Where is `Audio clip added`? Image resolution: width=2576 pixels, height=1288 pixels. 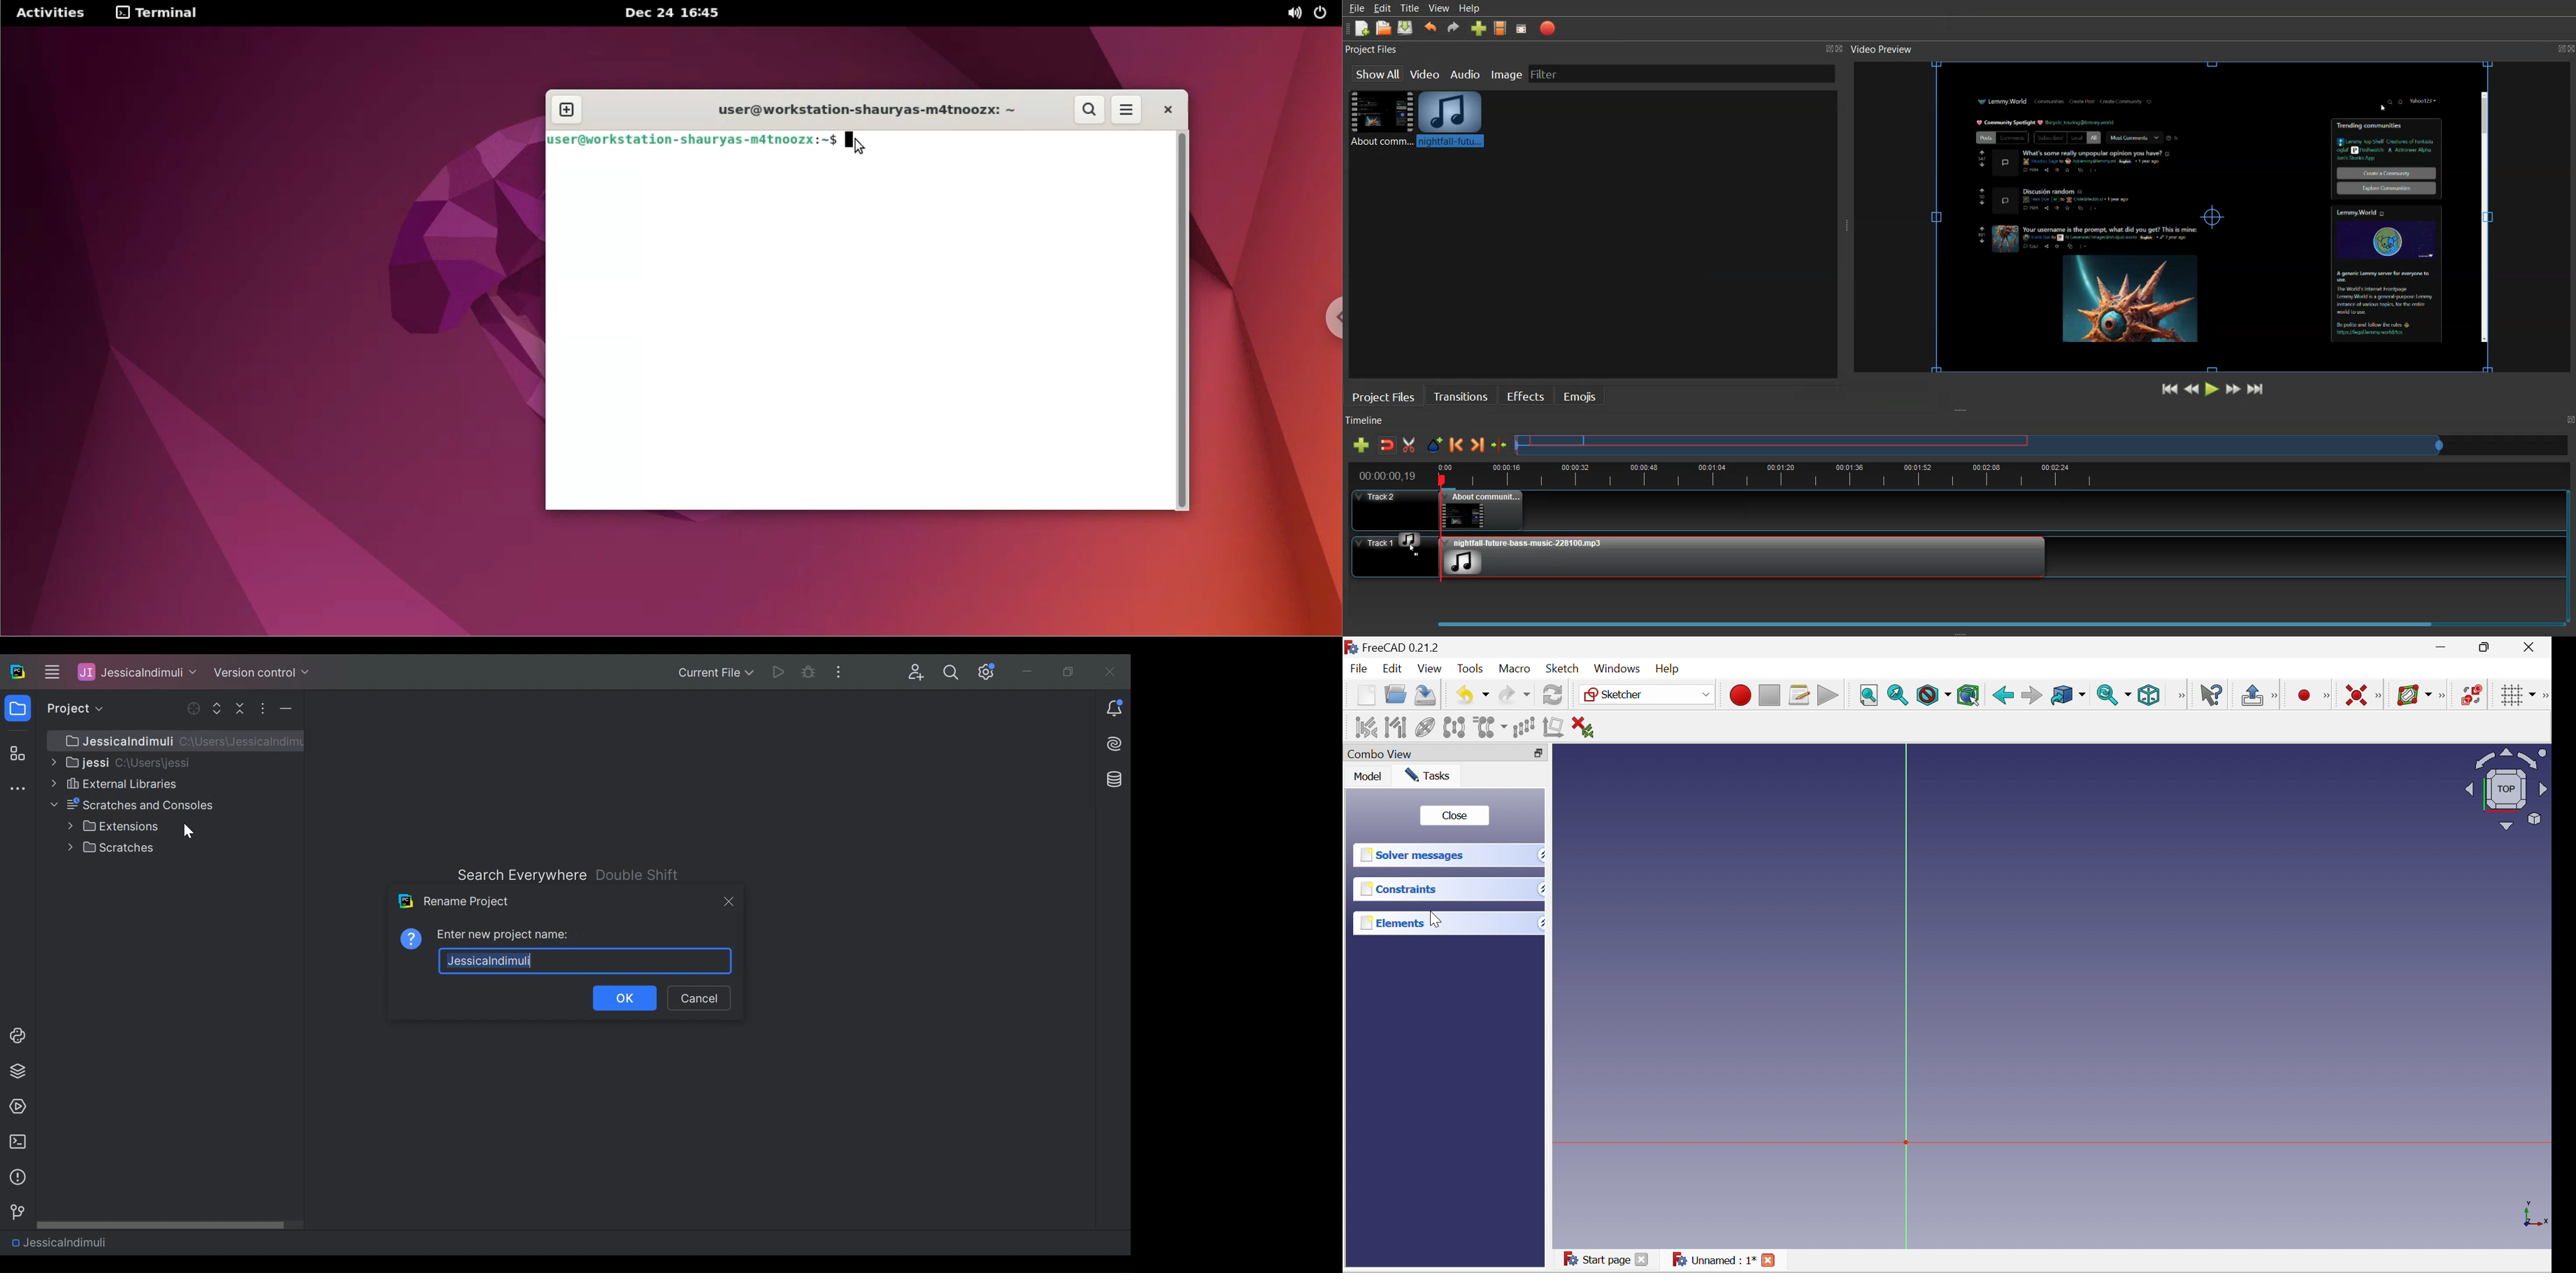 Audio clip added is located at coordinates (1744, 556).